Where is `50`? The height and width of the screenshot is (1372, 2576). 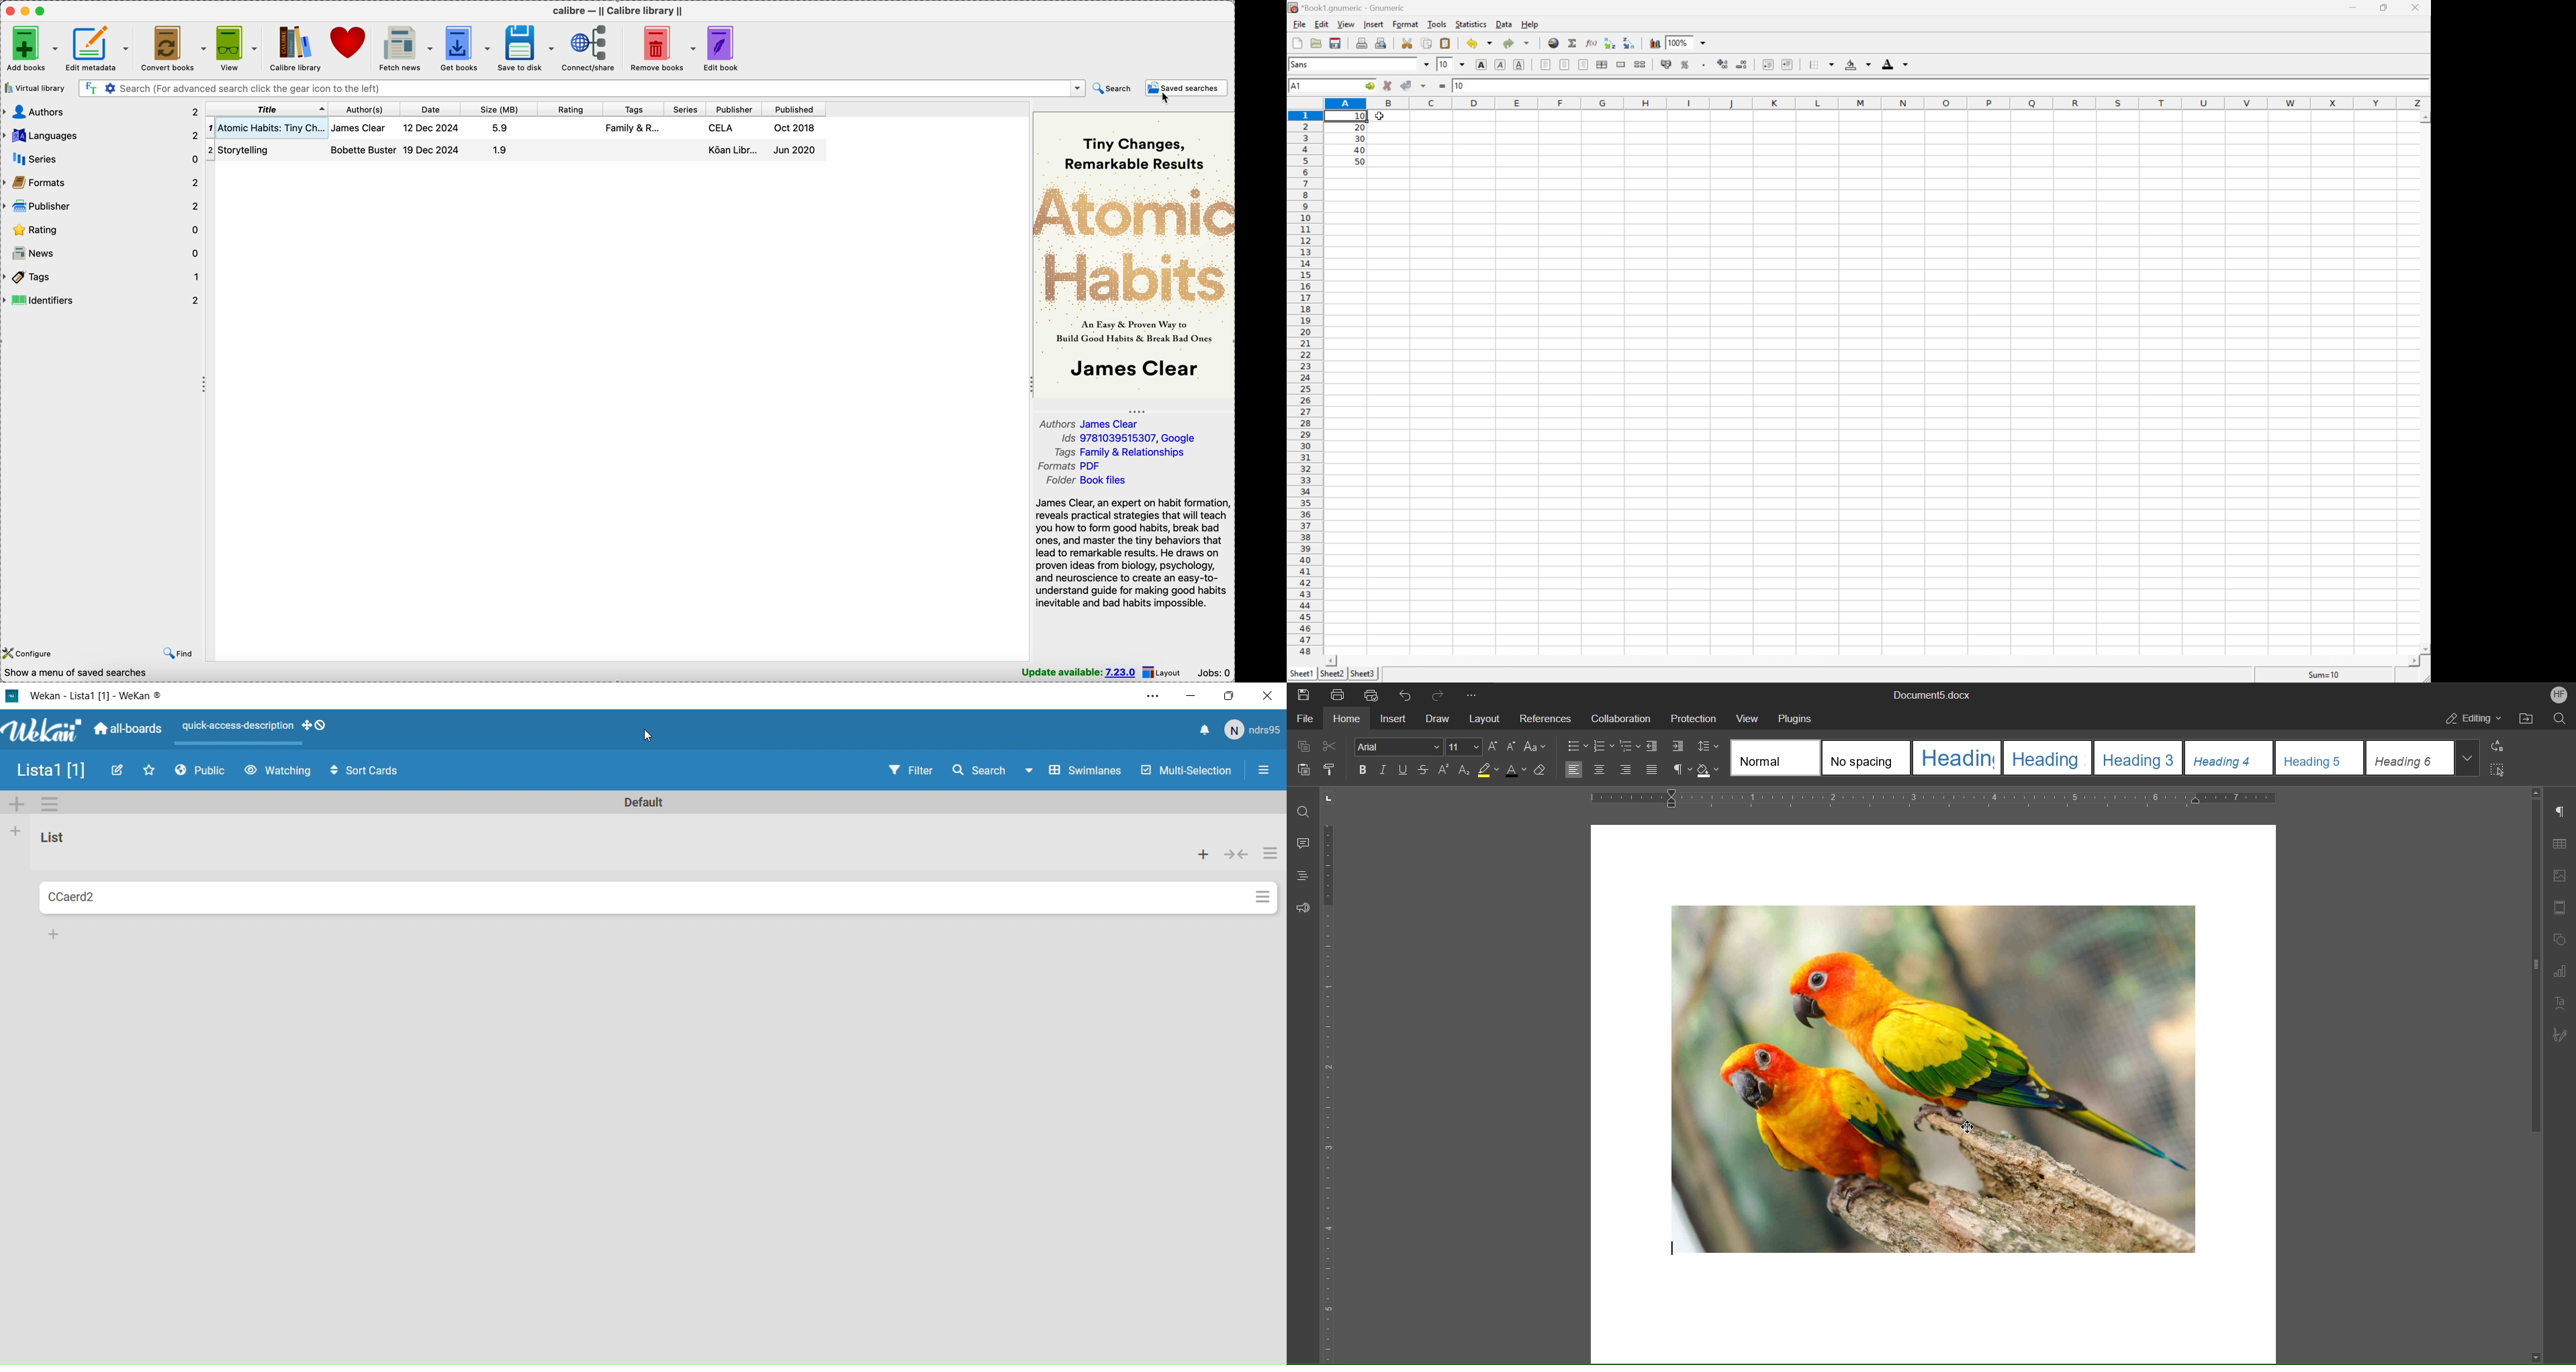 50 is located at coordinates (1360, 162).